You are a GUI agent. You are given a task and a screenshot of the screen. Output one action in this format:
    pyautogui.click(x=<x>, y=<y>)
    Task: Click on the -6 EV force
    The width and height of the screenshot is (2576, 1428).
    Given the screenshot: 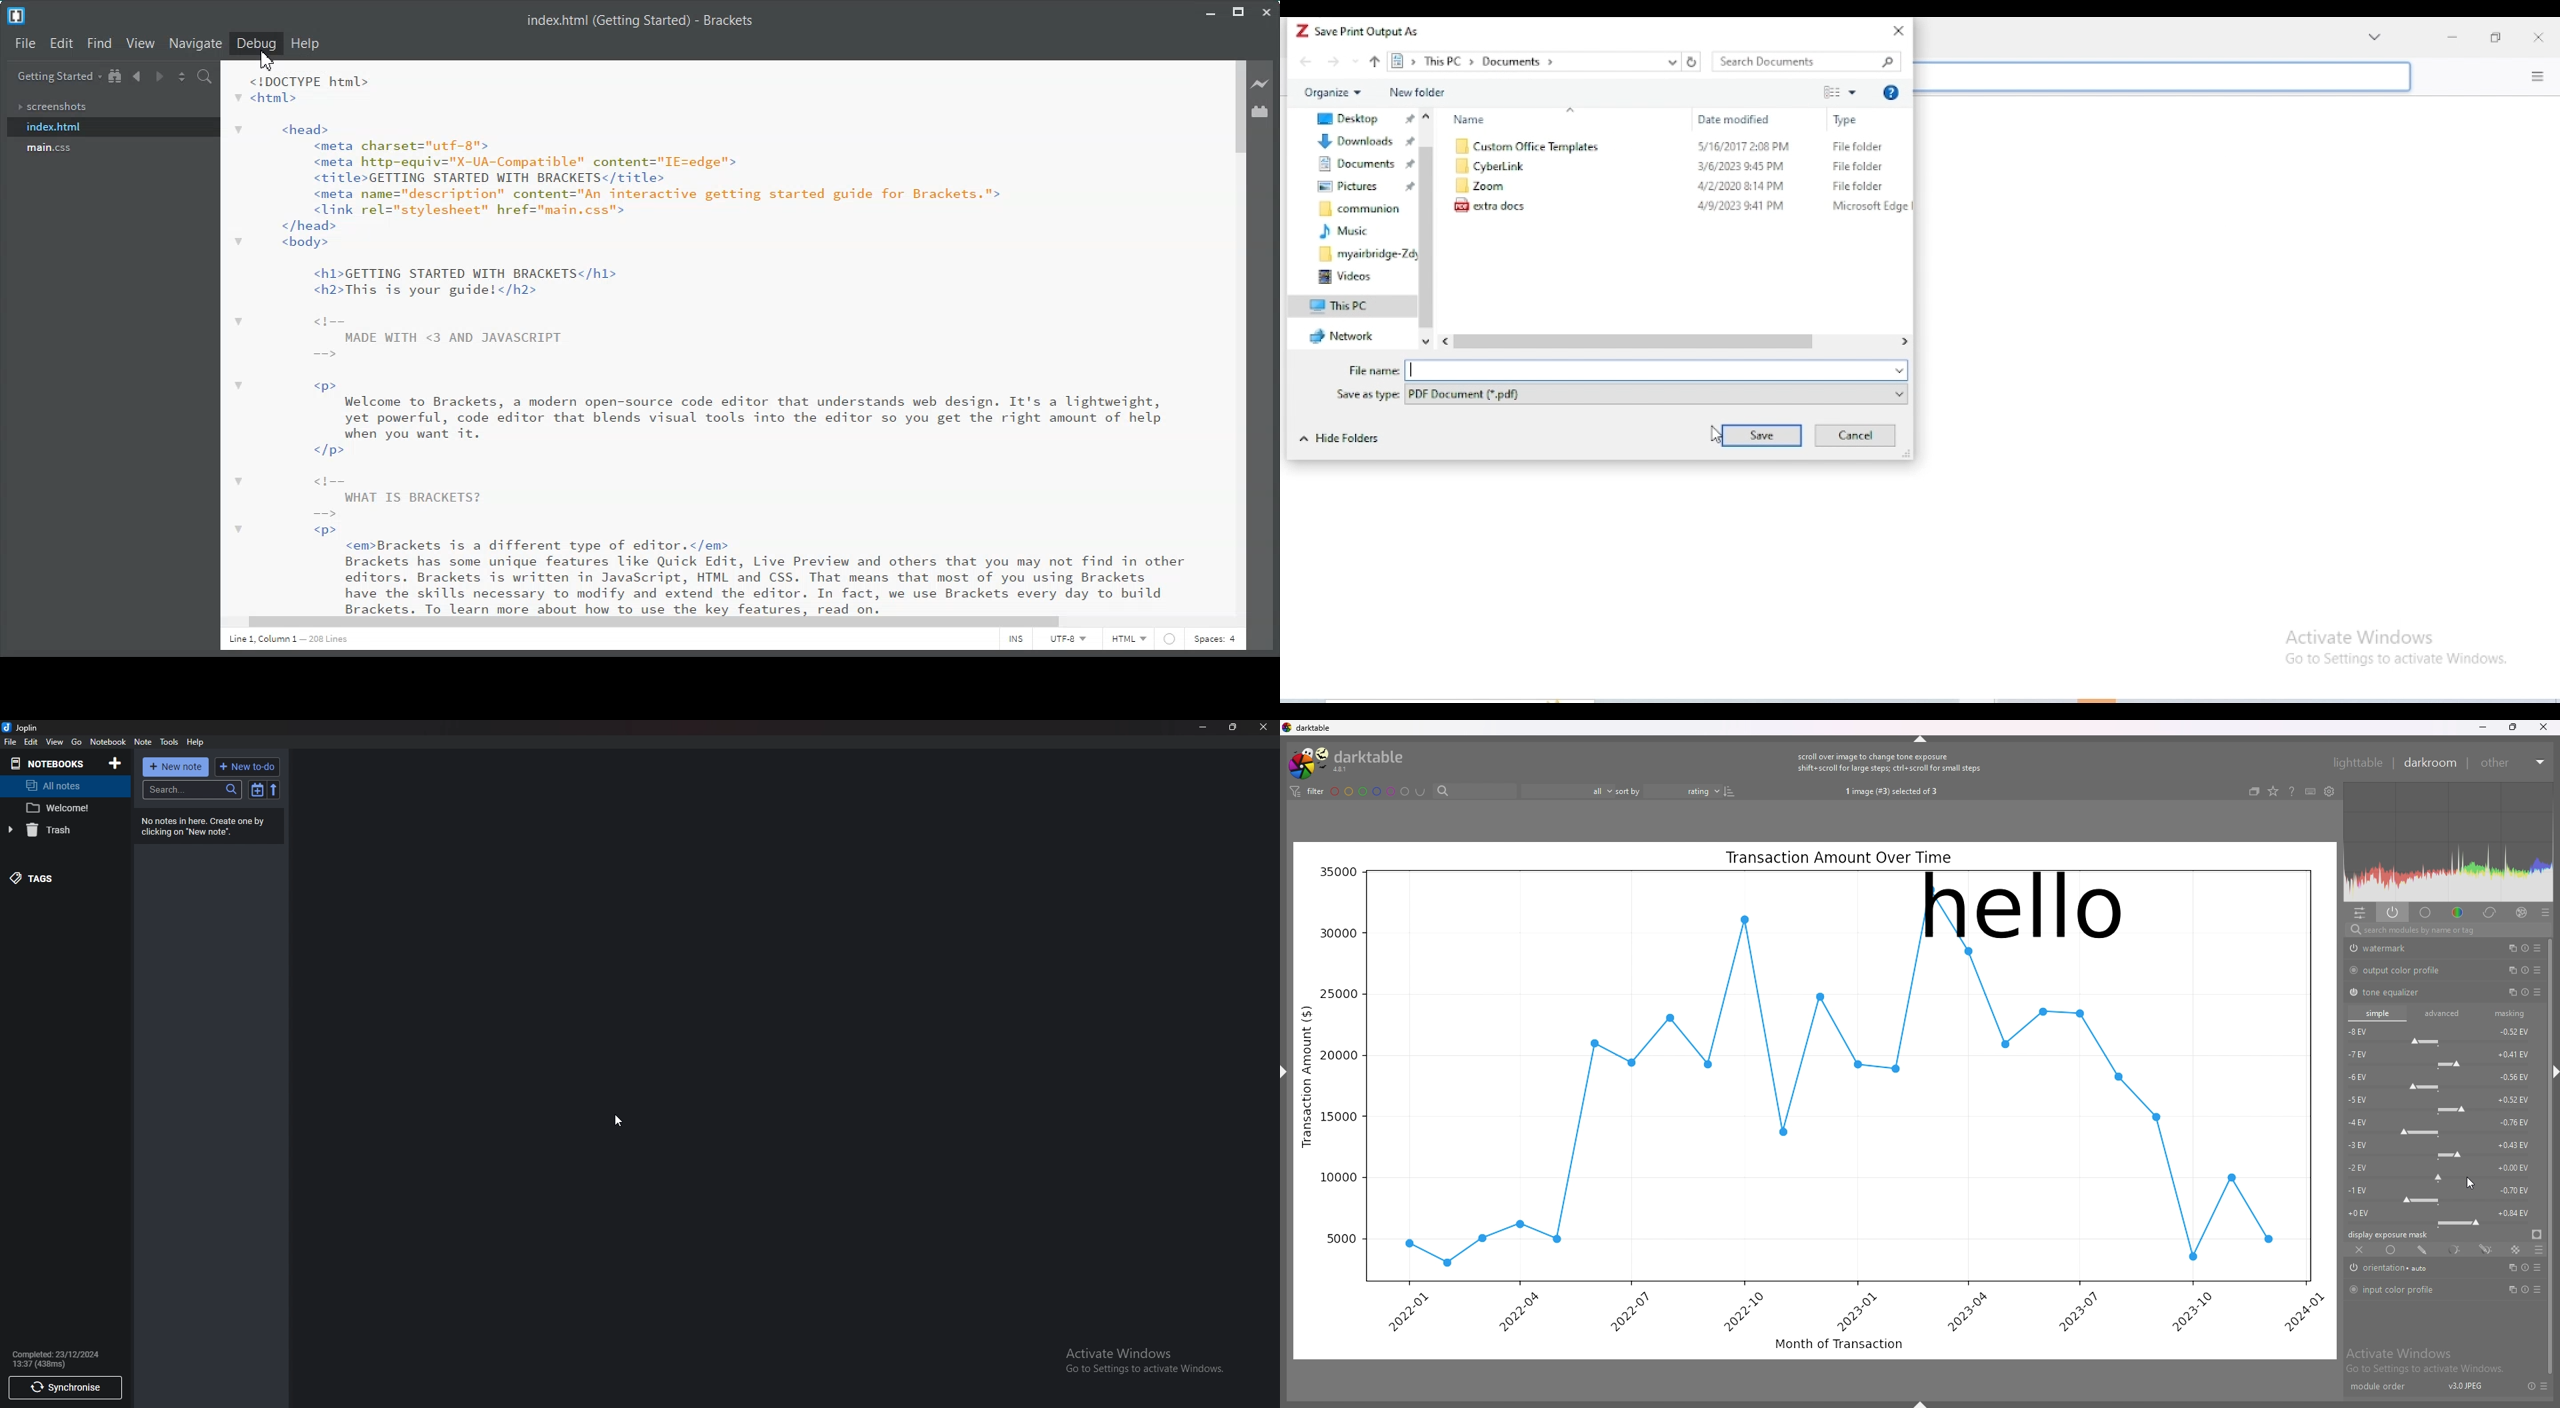 What is the action you would take?
    pyautogui.click(x=2442, y=1081)
    